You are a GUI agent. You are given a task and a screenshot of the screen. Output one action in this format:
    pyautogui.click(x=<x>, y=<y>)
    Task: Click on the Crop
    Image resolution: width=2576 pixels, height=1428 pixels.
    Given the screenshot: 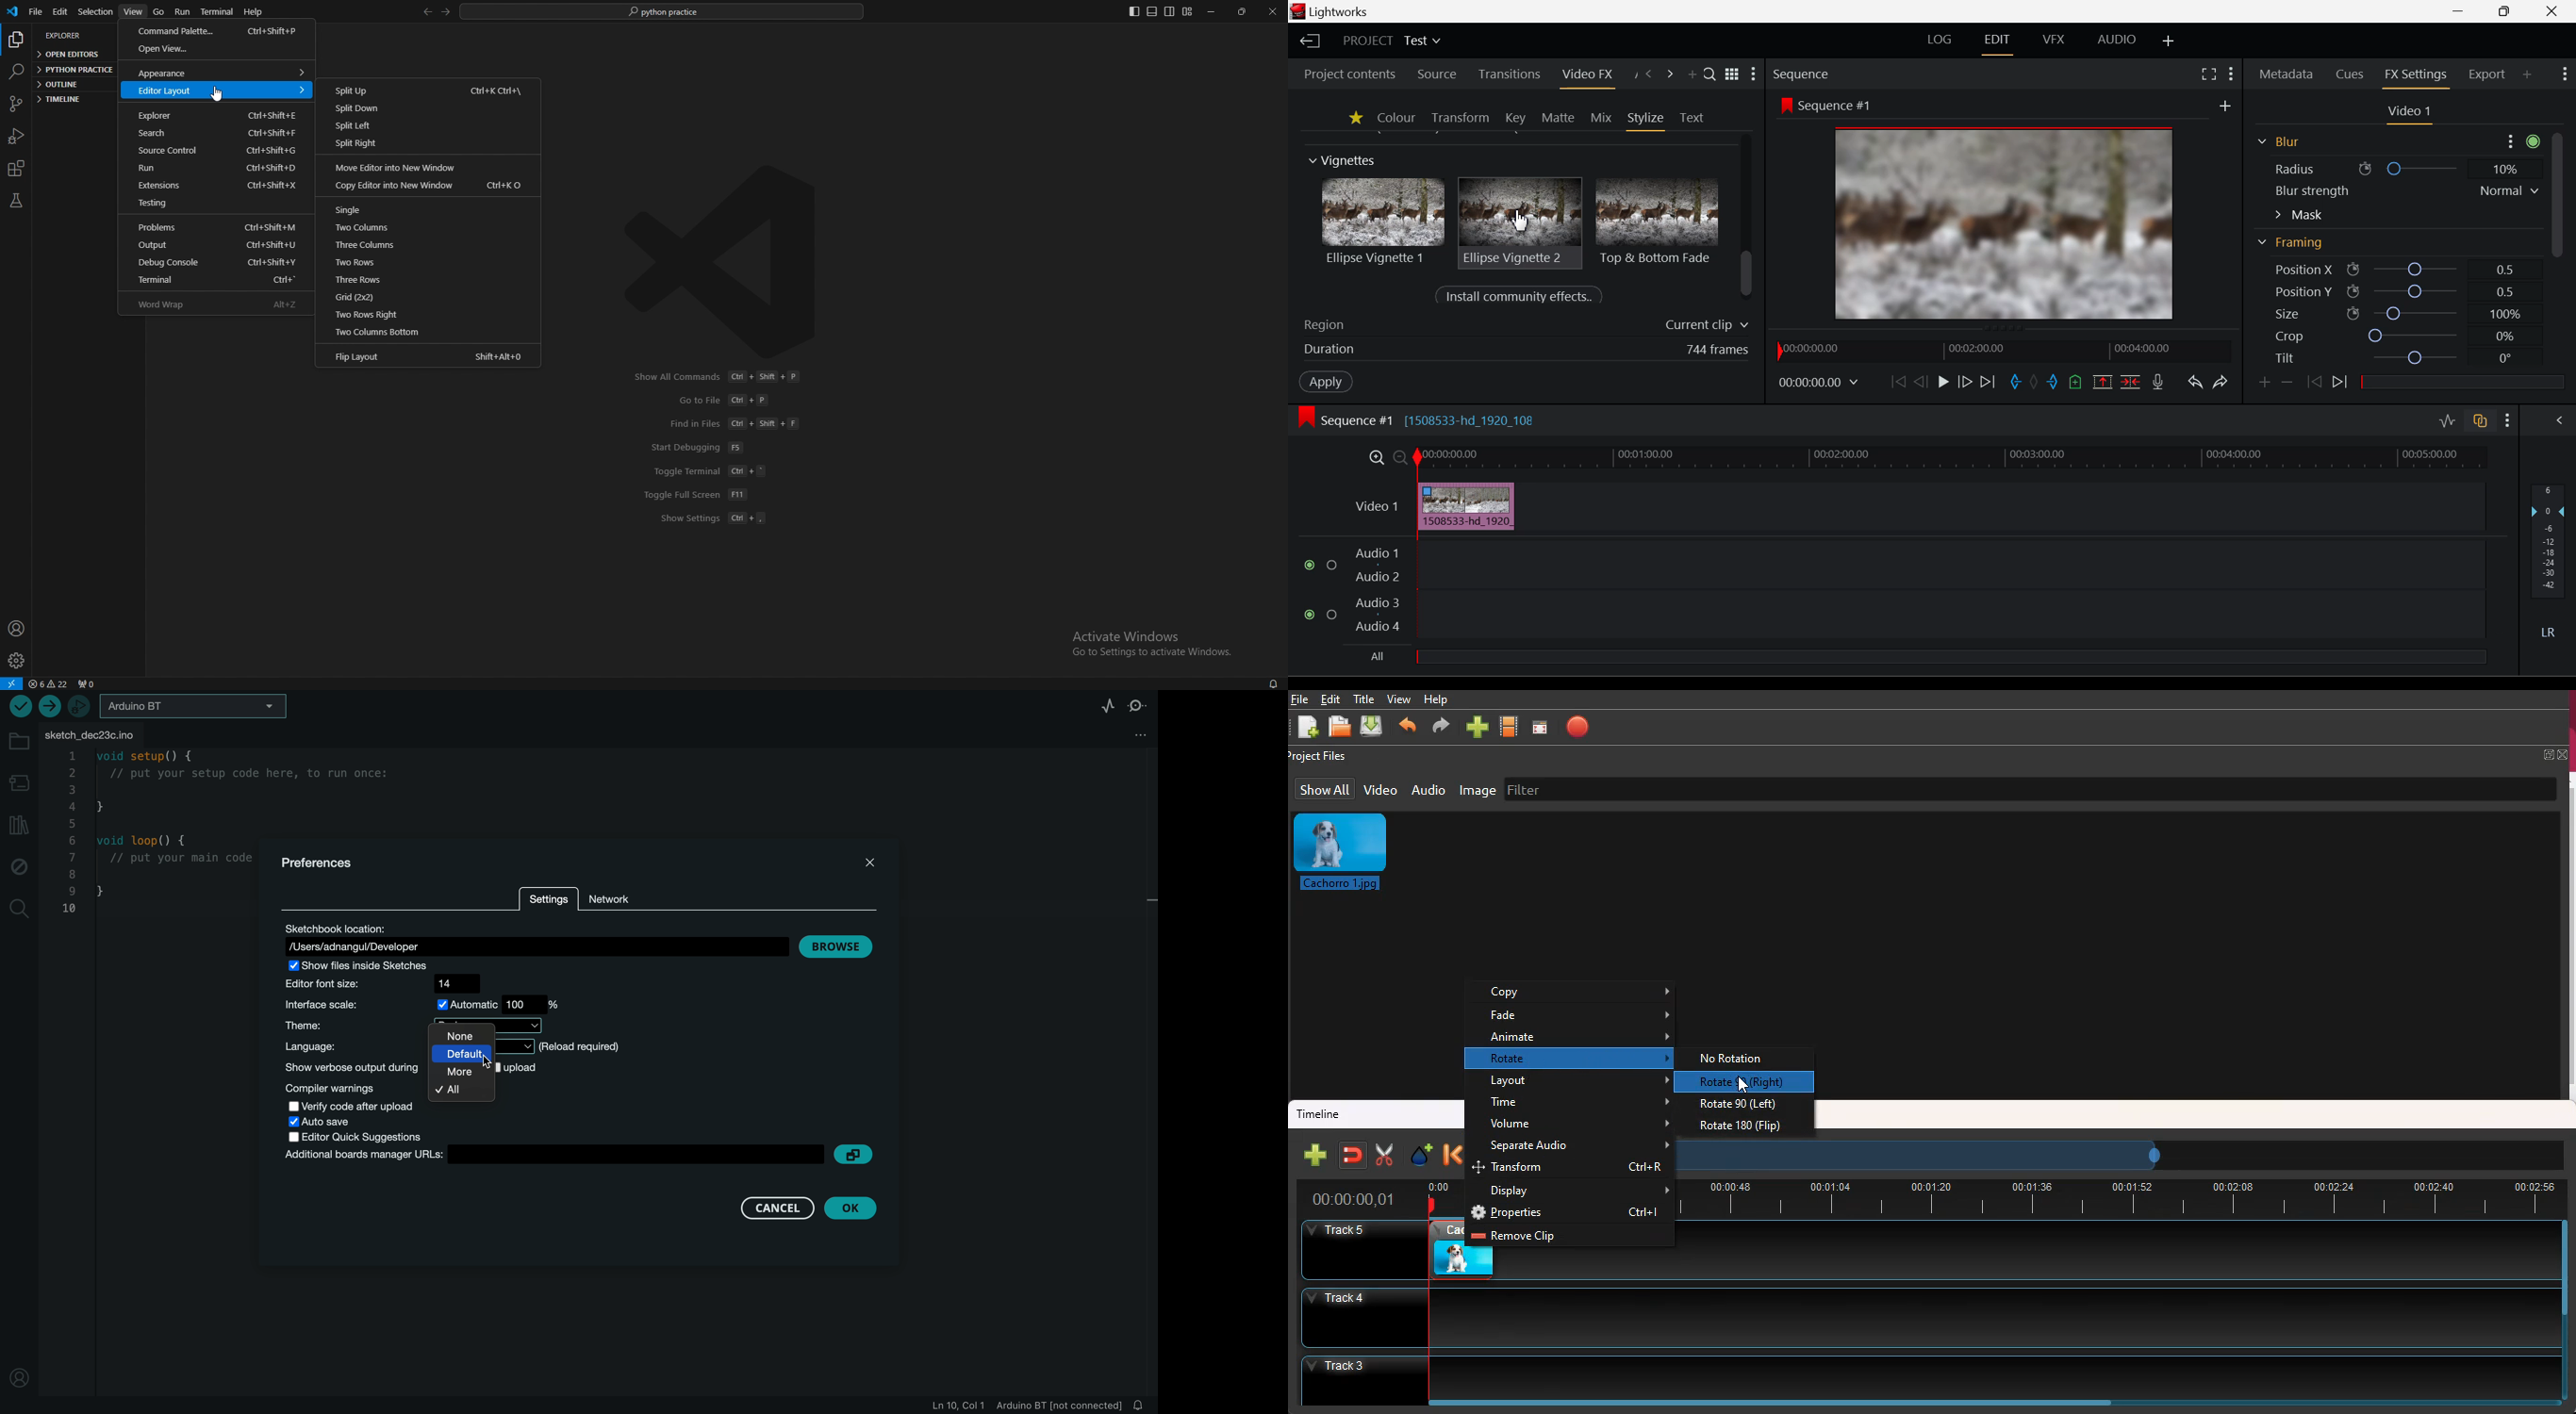 What is the action you would take?
    pyautogui.click(x=2394, y=337)
    